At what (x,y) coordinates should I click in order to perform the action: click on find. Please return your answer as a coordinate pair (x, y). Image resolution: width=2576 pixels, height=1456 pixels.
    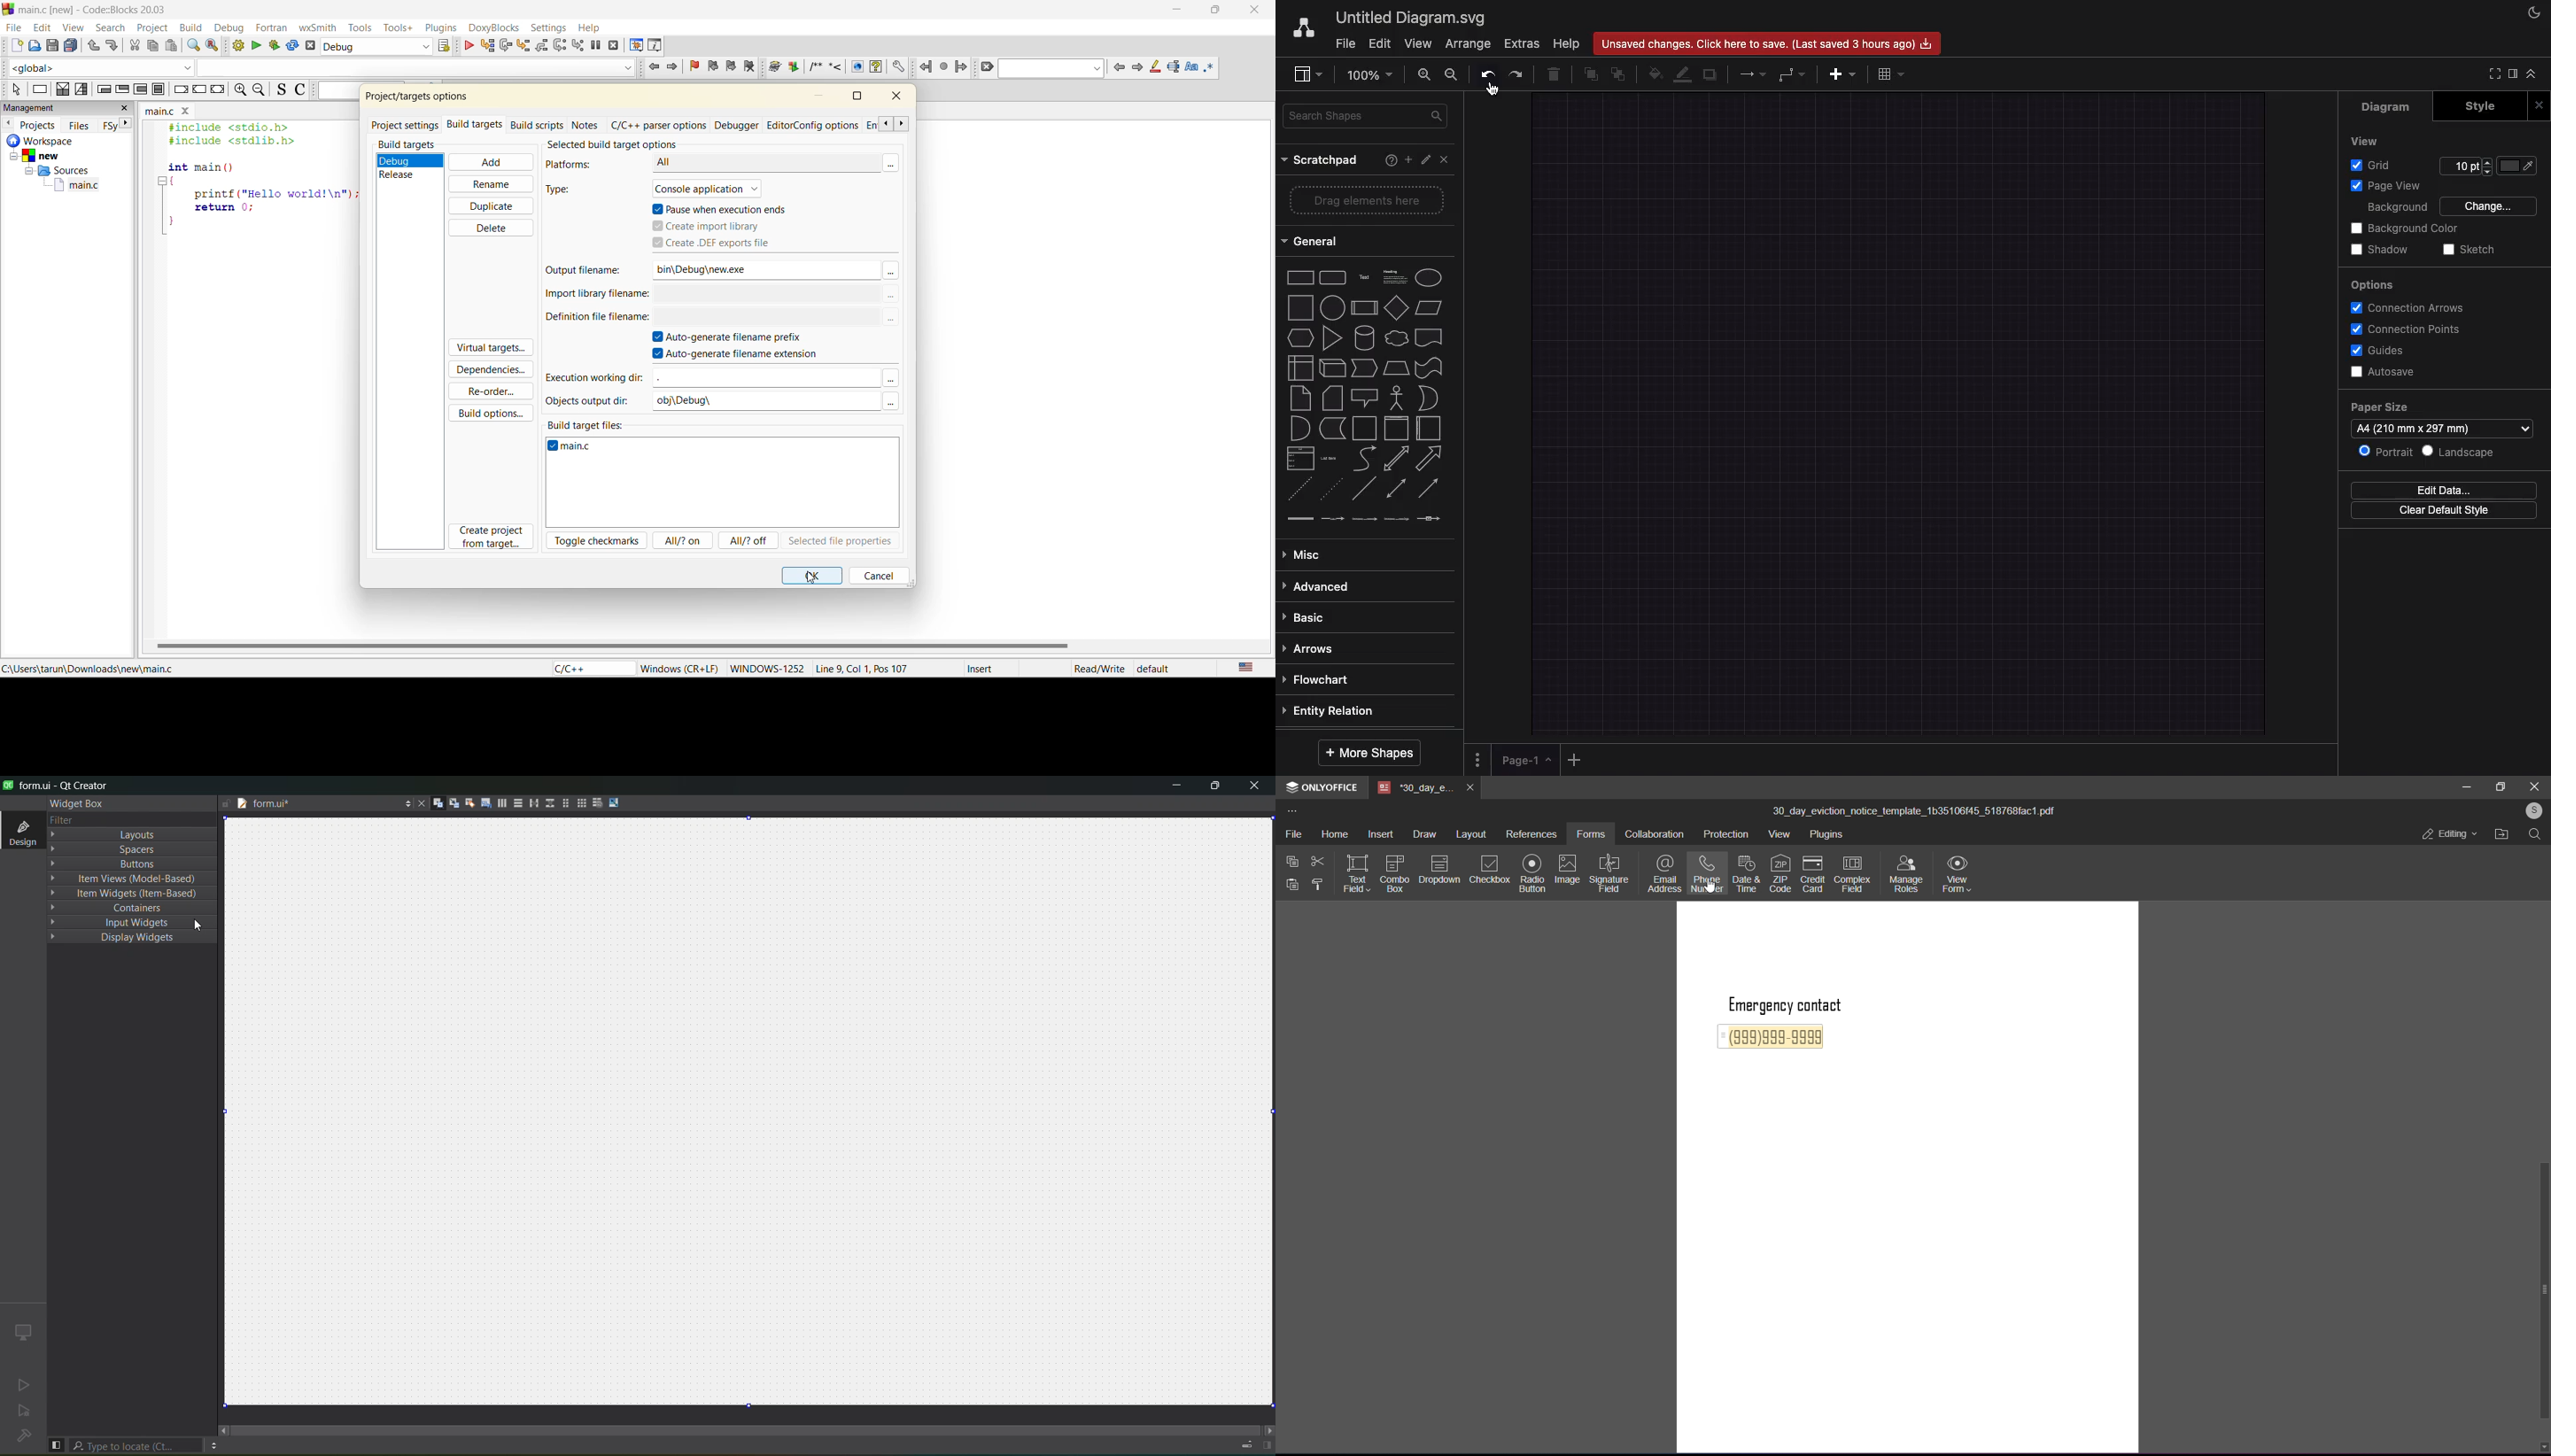
    Looking at the image, I should click on (194, 45).